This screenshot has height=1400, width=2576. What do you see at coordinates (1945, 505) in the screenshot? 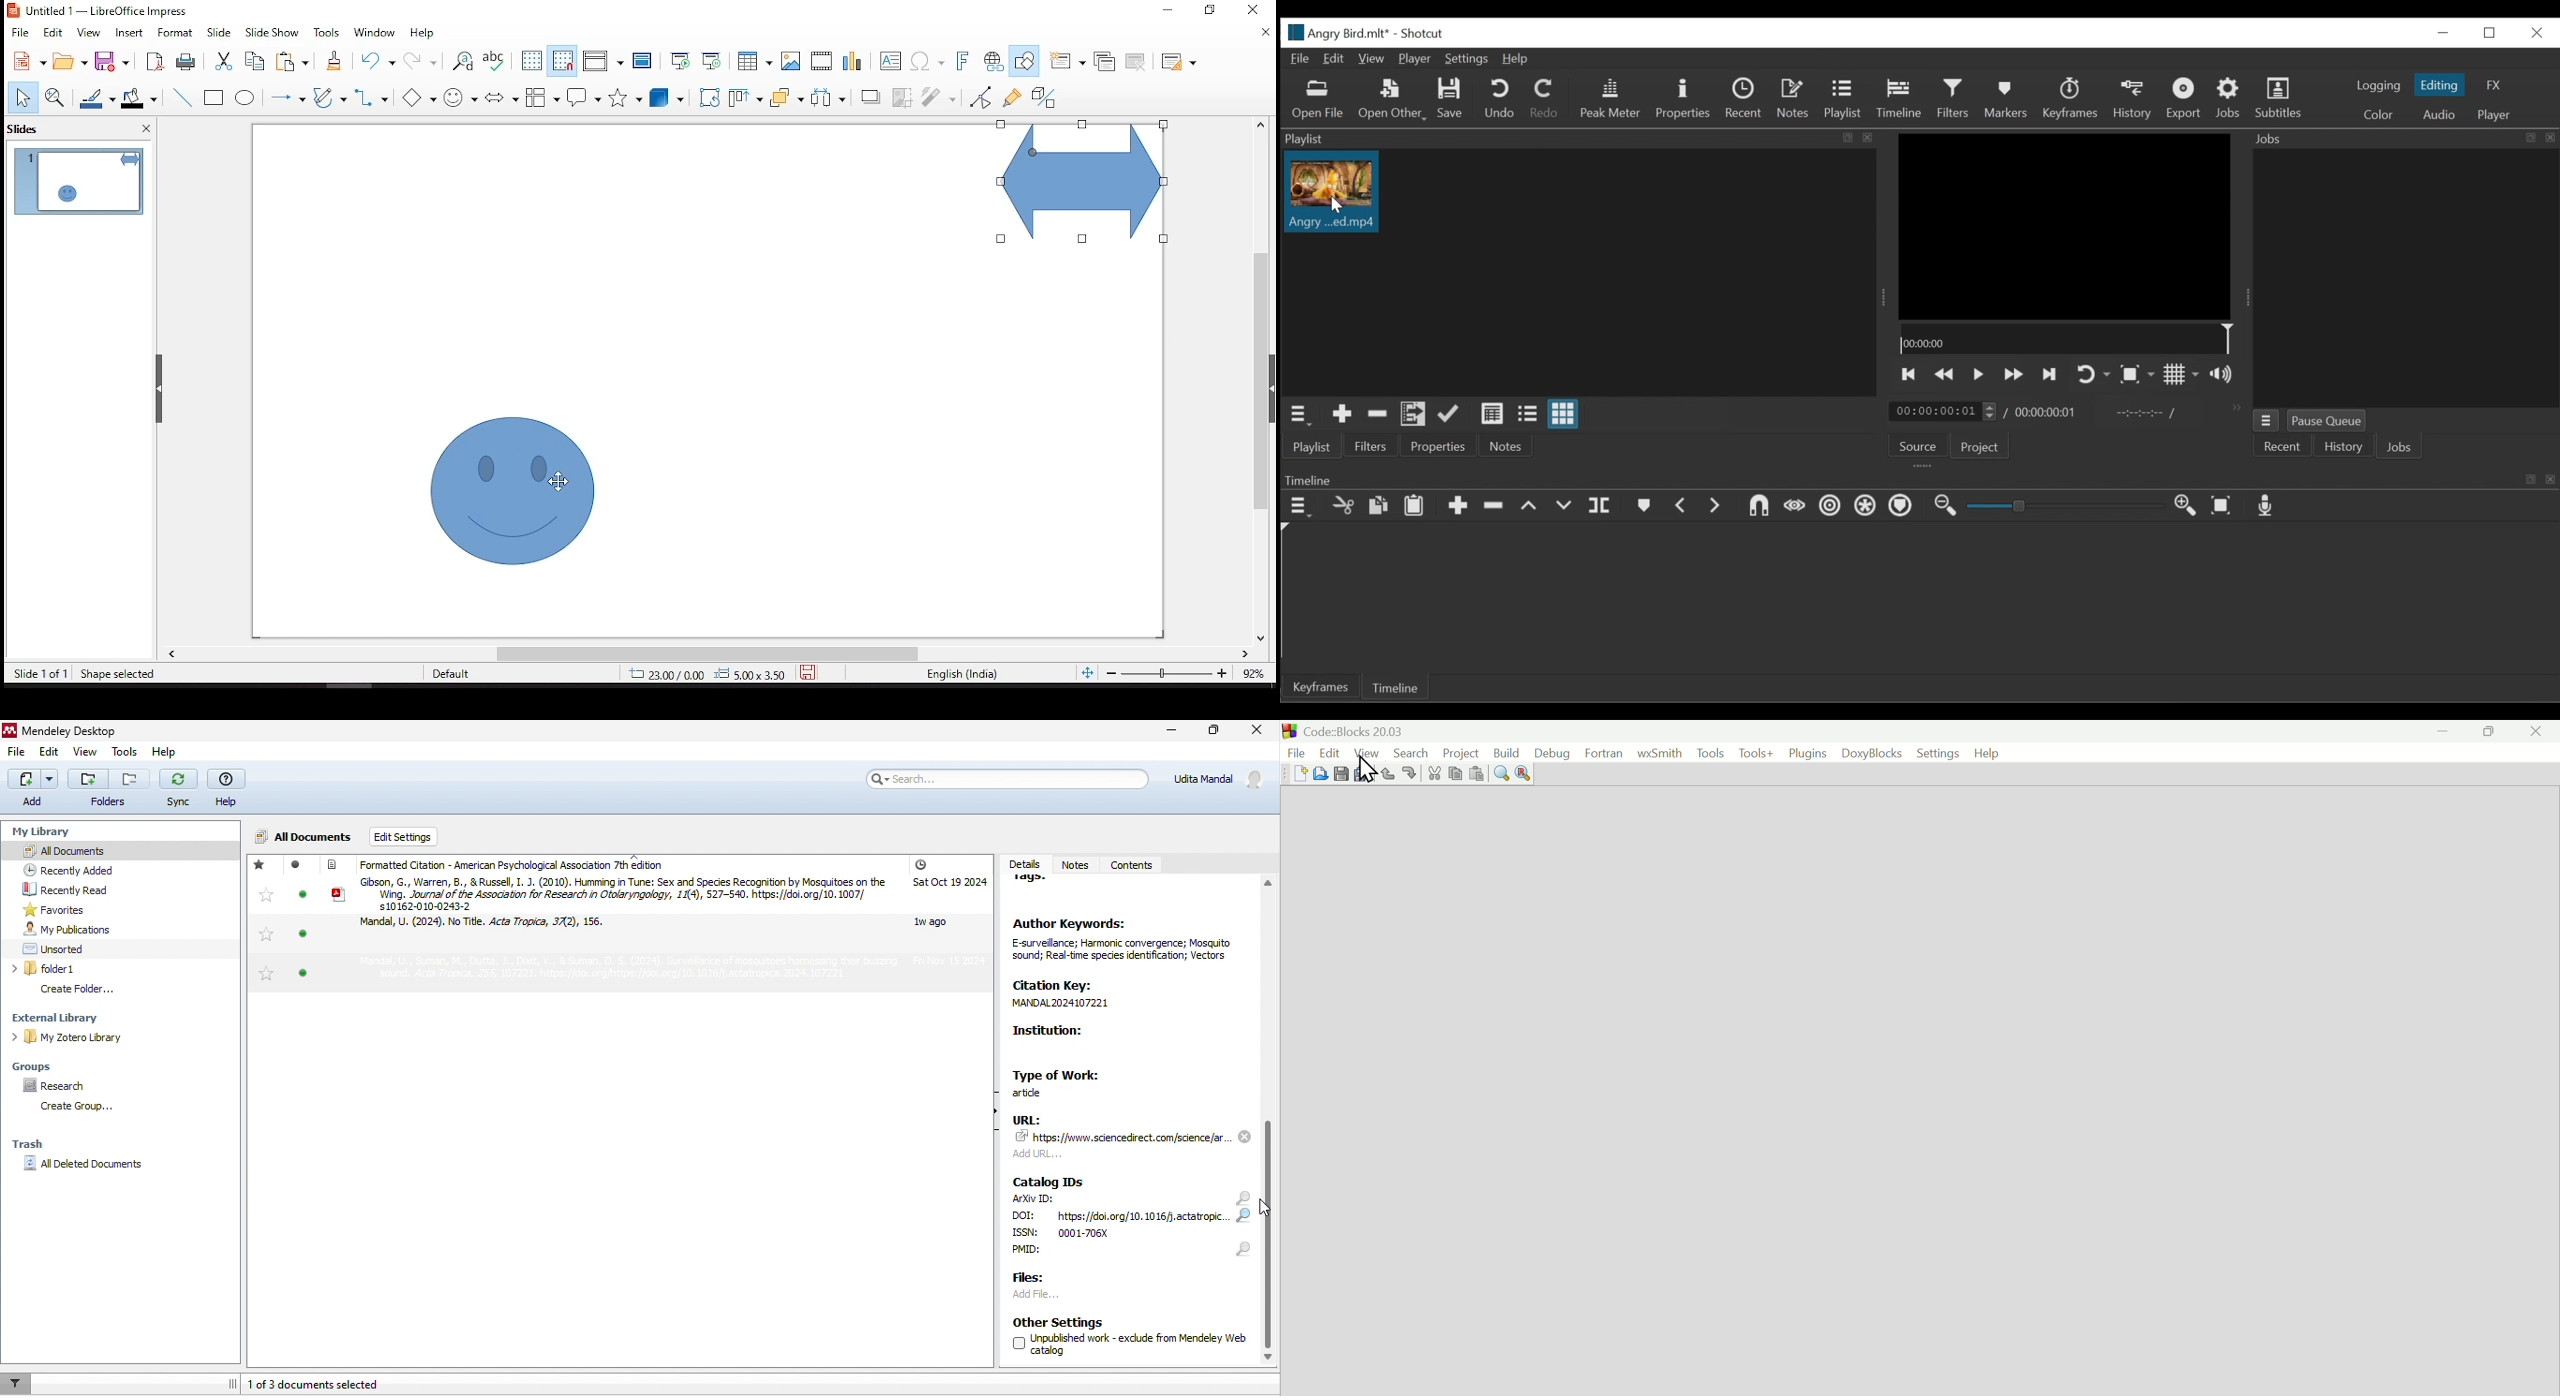
I see `Zoom timeline out` at bounding box center [1945, 505].